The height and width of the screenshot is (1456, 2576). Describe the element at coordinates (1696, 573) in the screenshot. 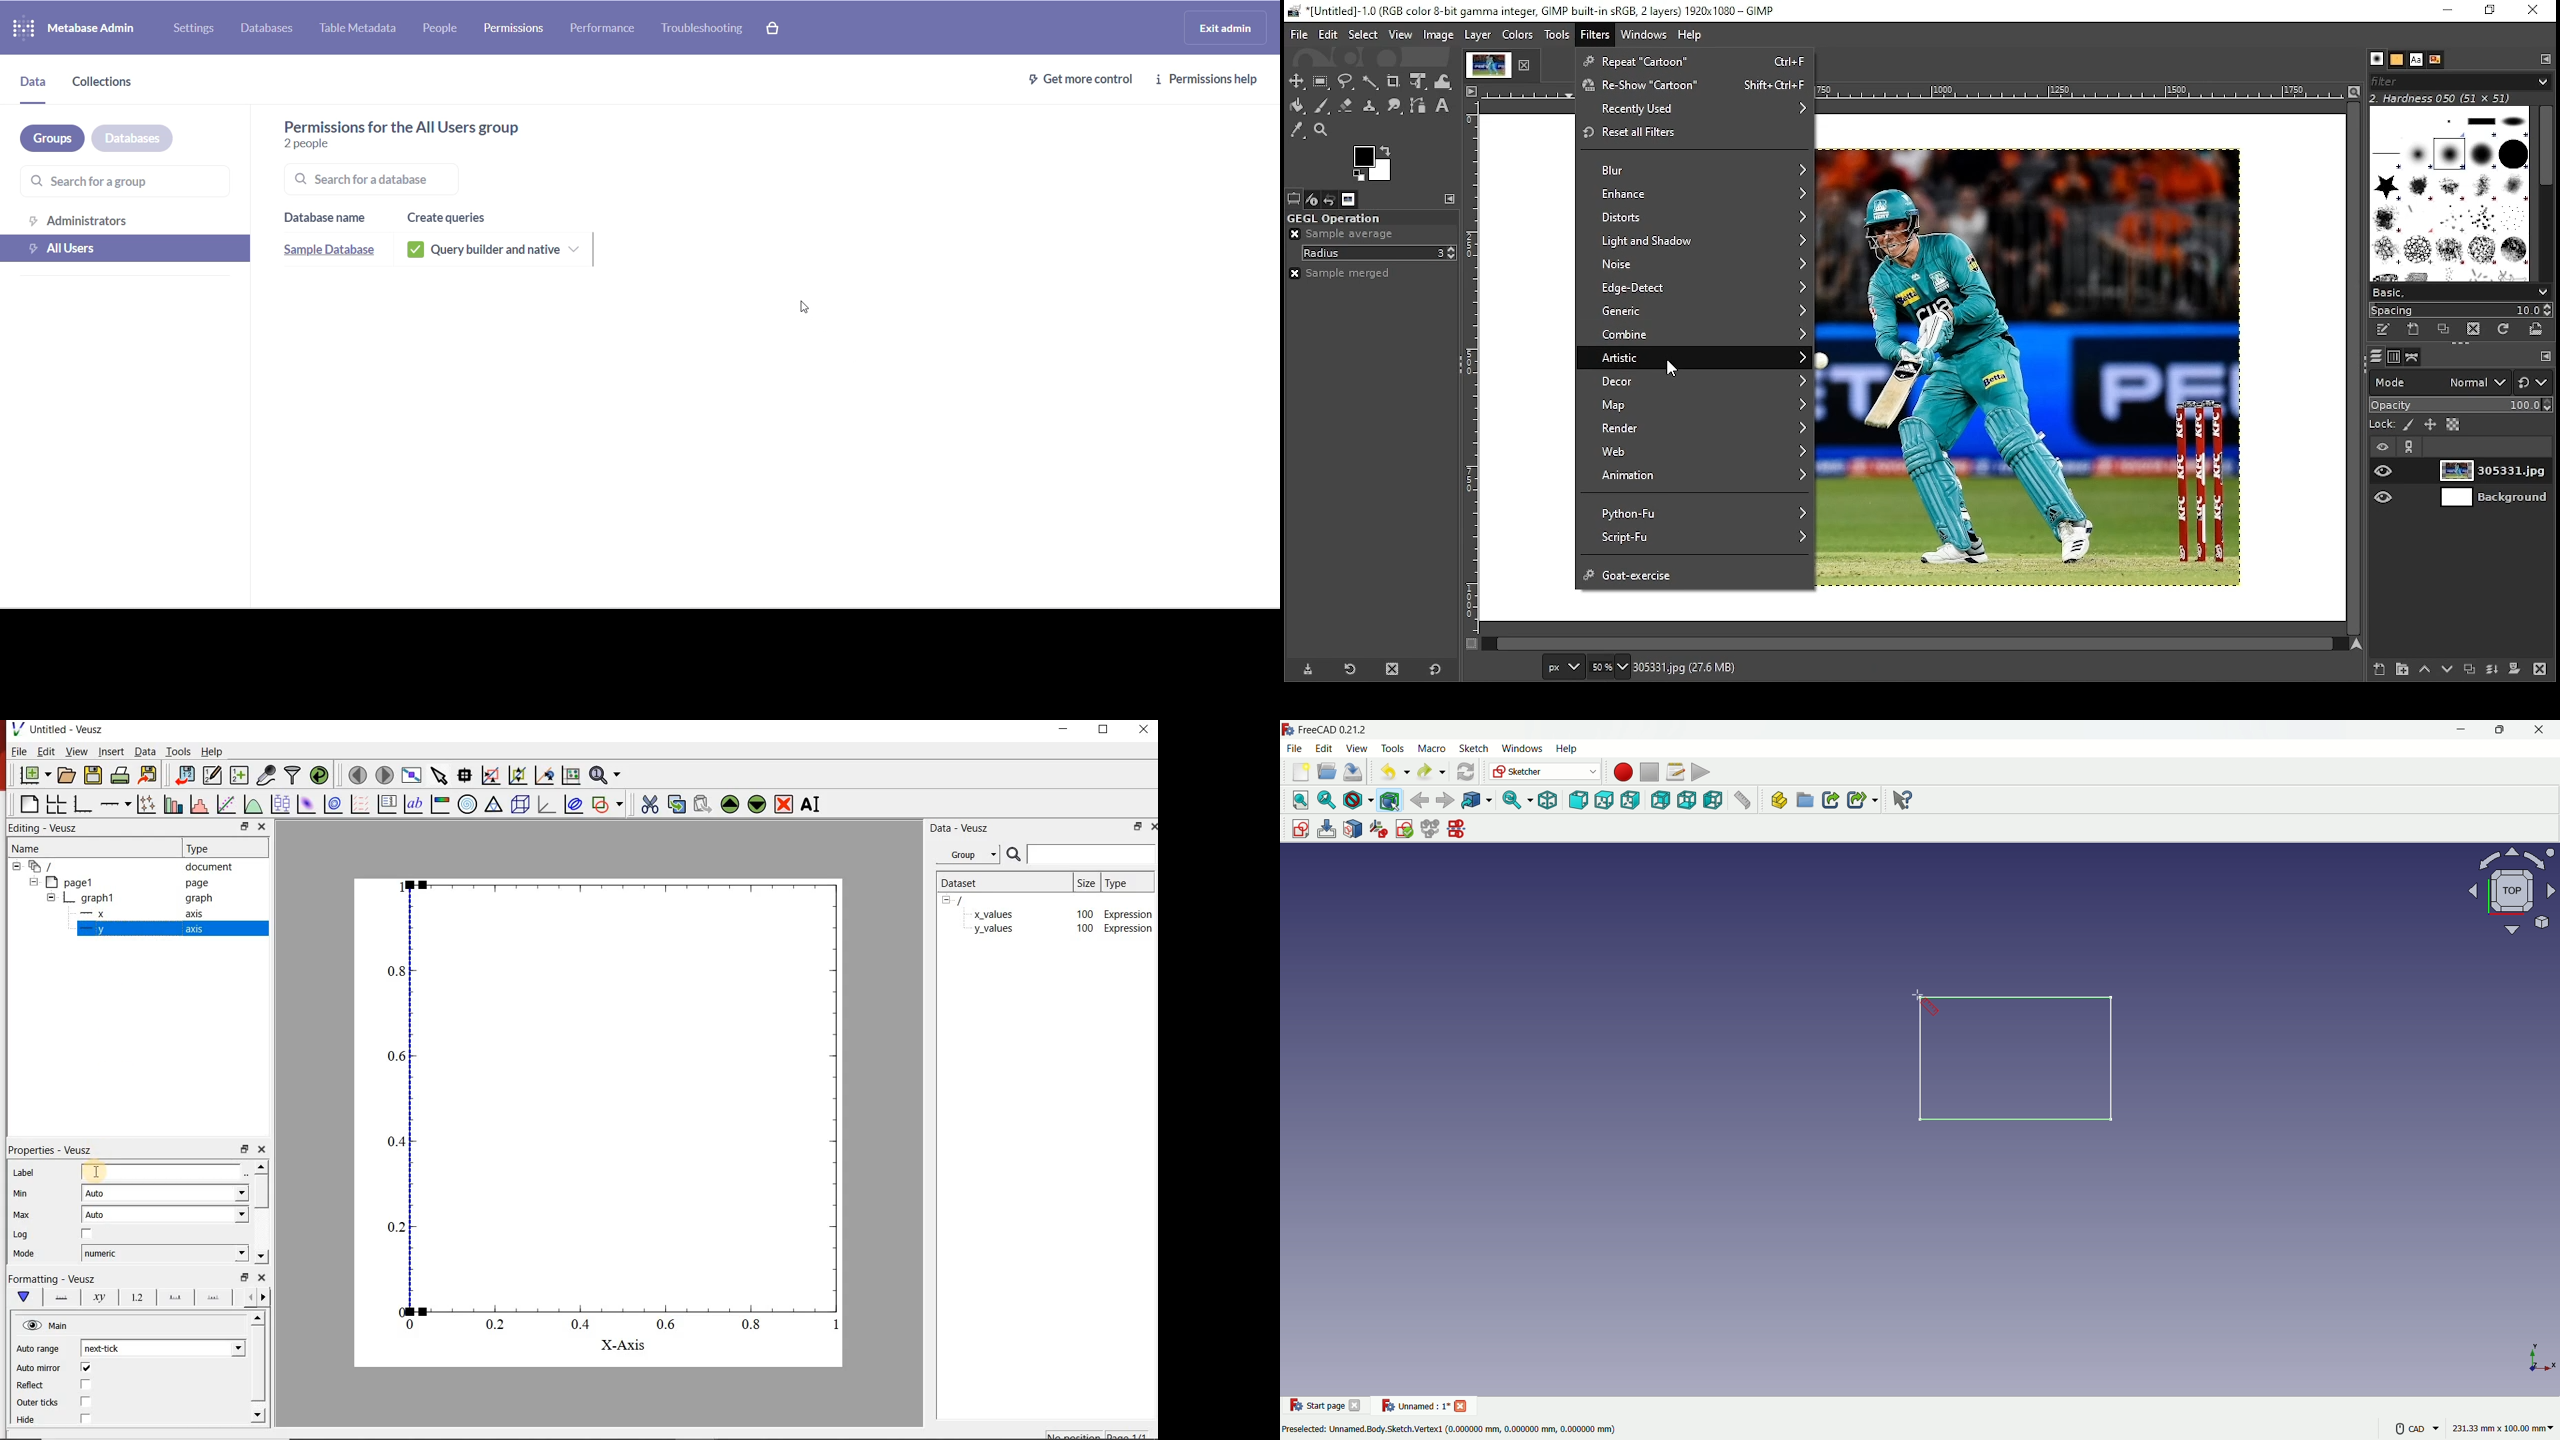

I see `goat exercise` at that location.